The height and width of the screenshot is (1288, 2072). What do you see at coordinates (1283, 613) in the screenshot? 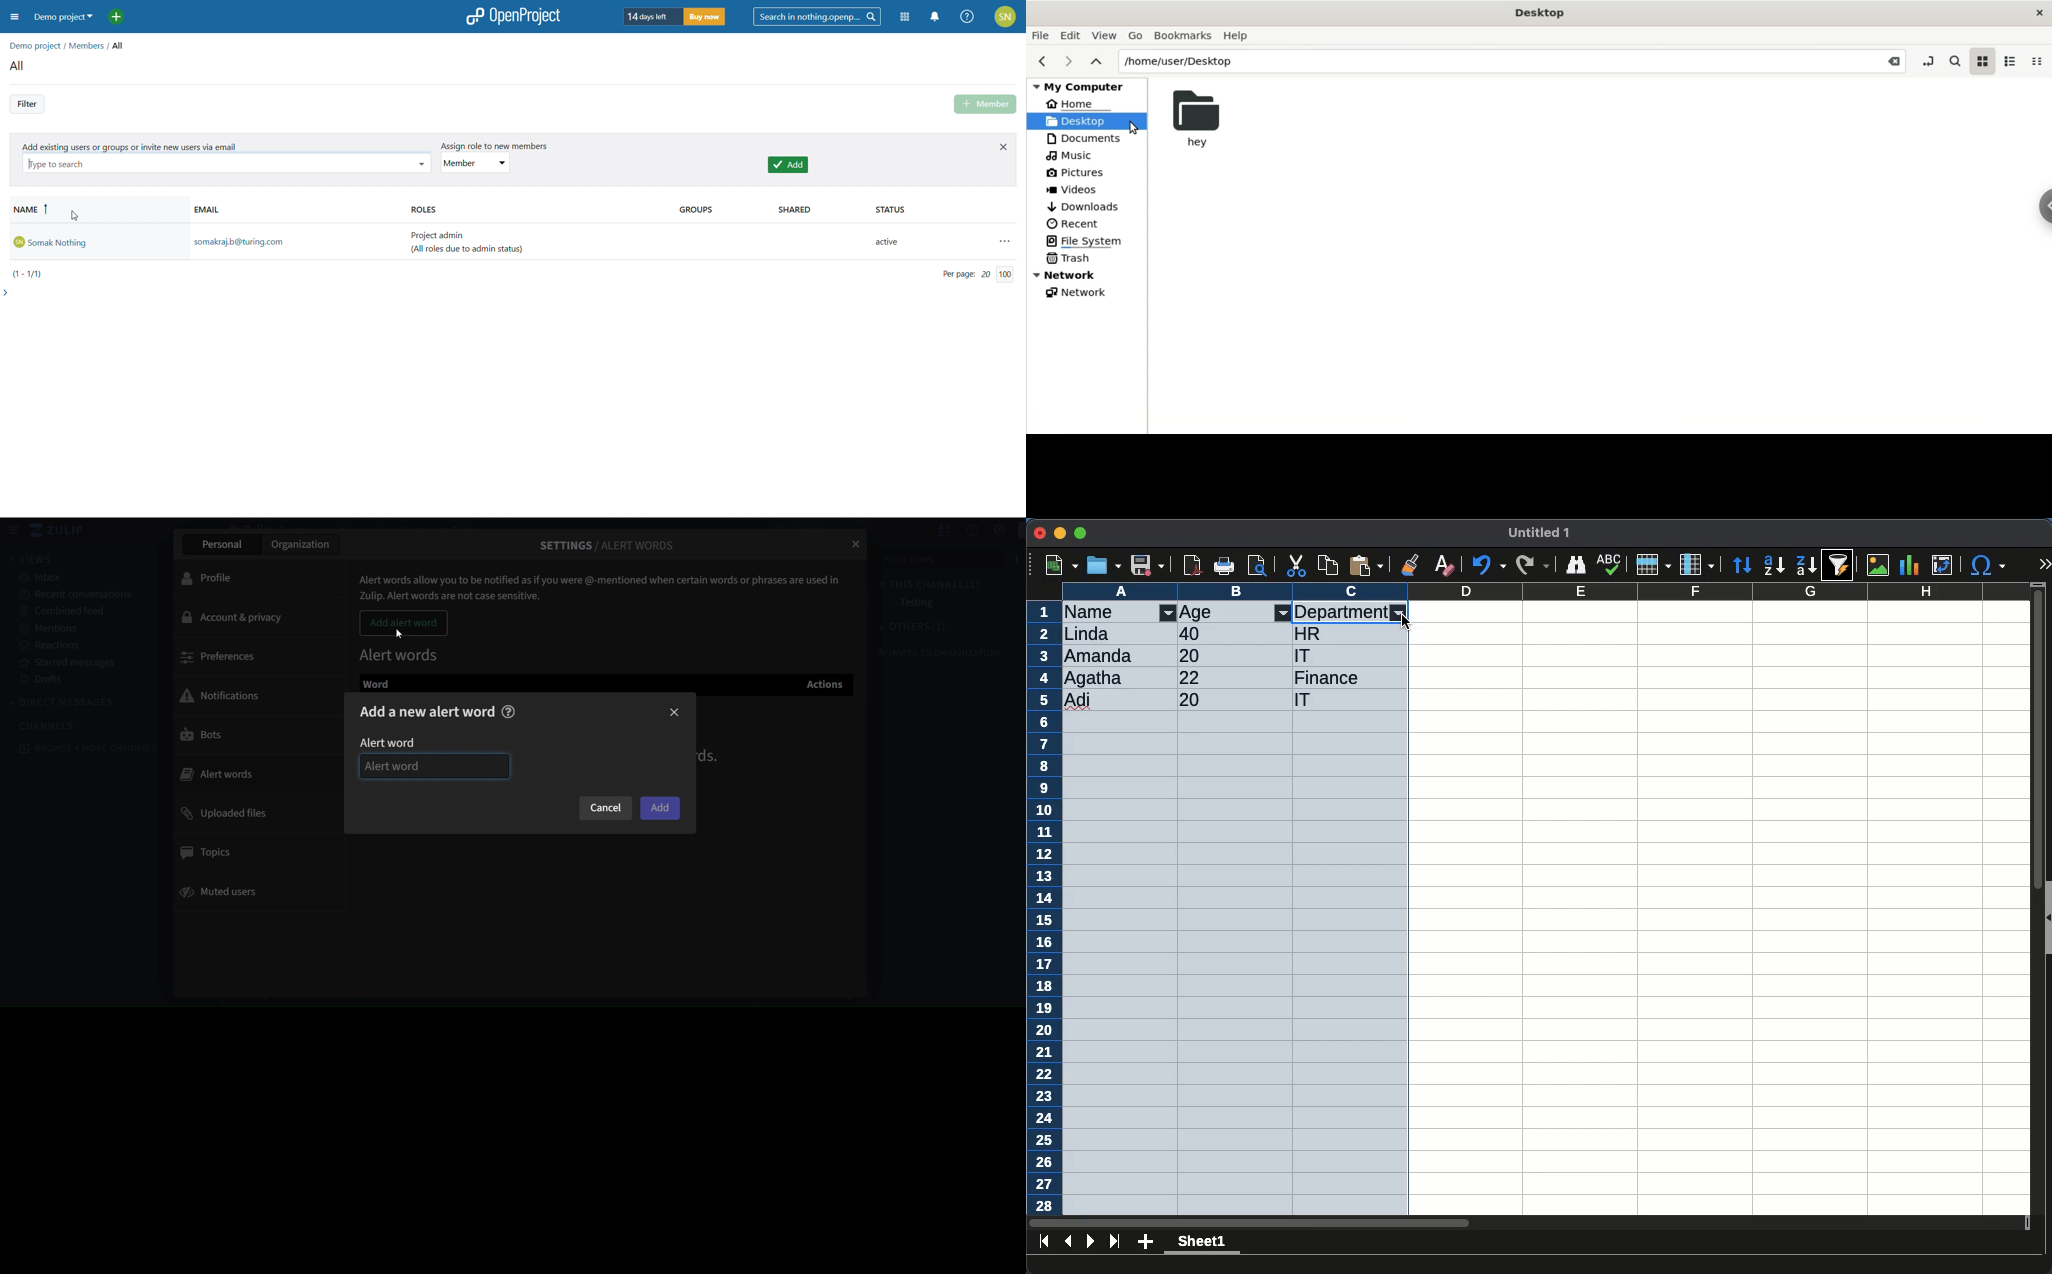
I see `filter` at bounding box center [1283, 613].